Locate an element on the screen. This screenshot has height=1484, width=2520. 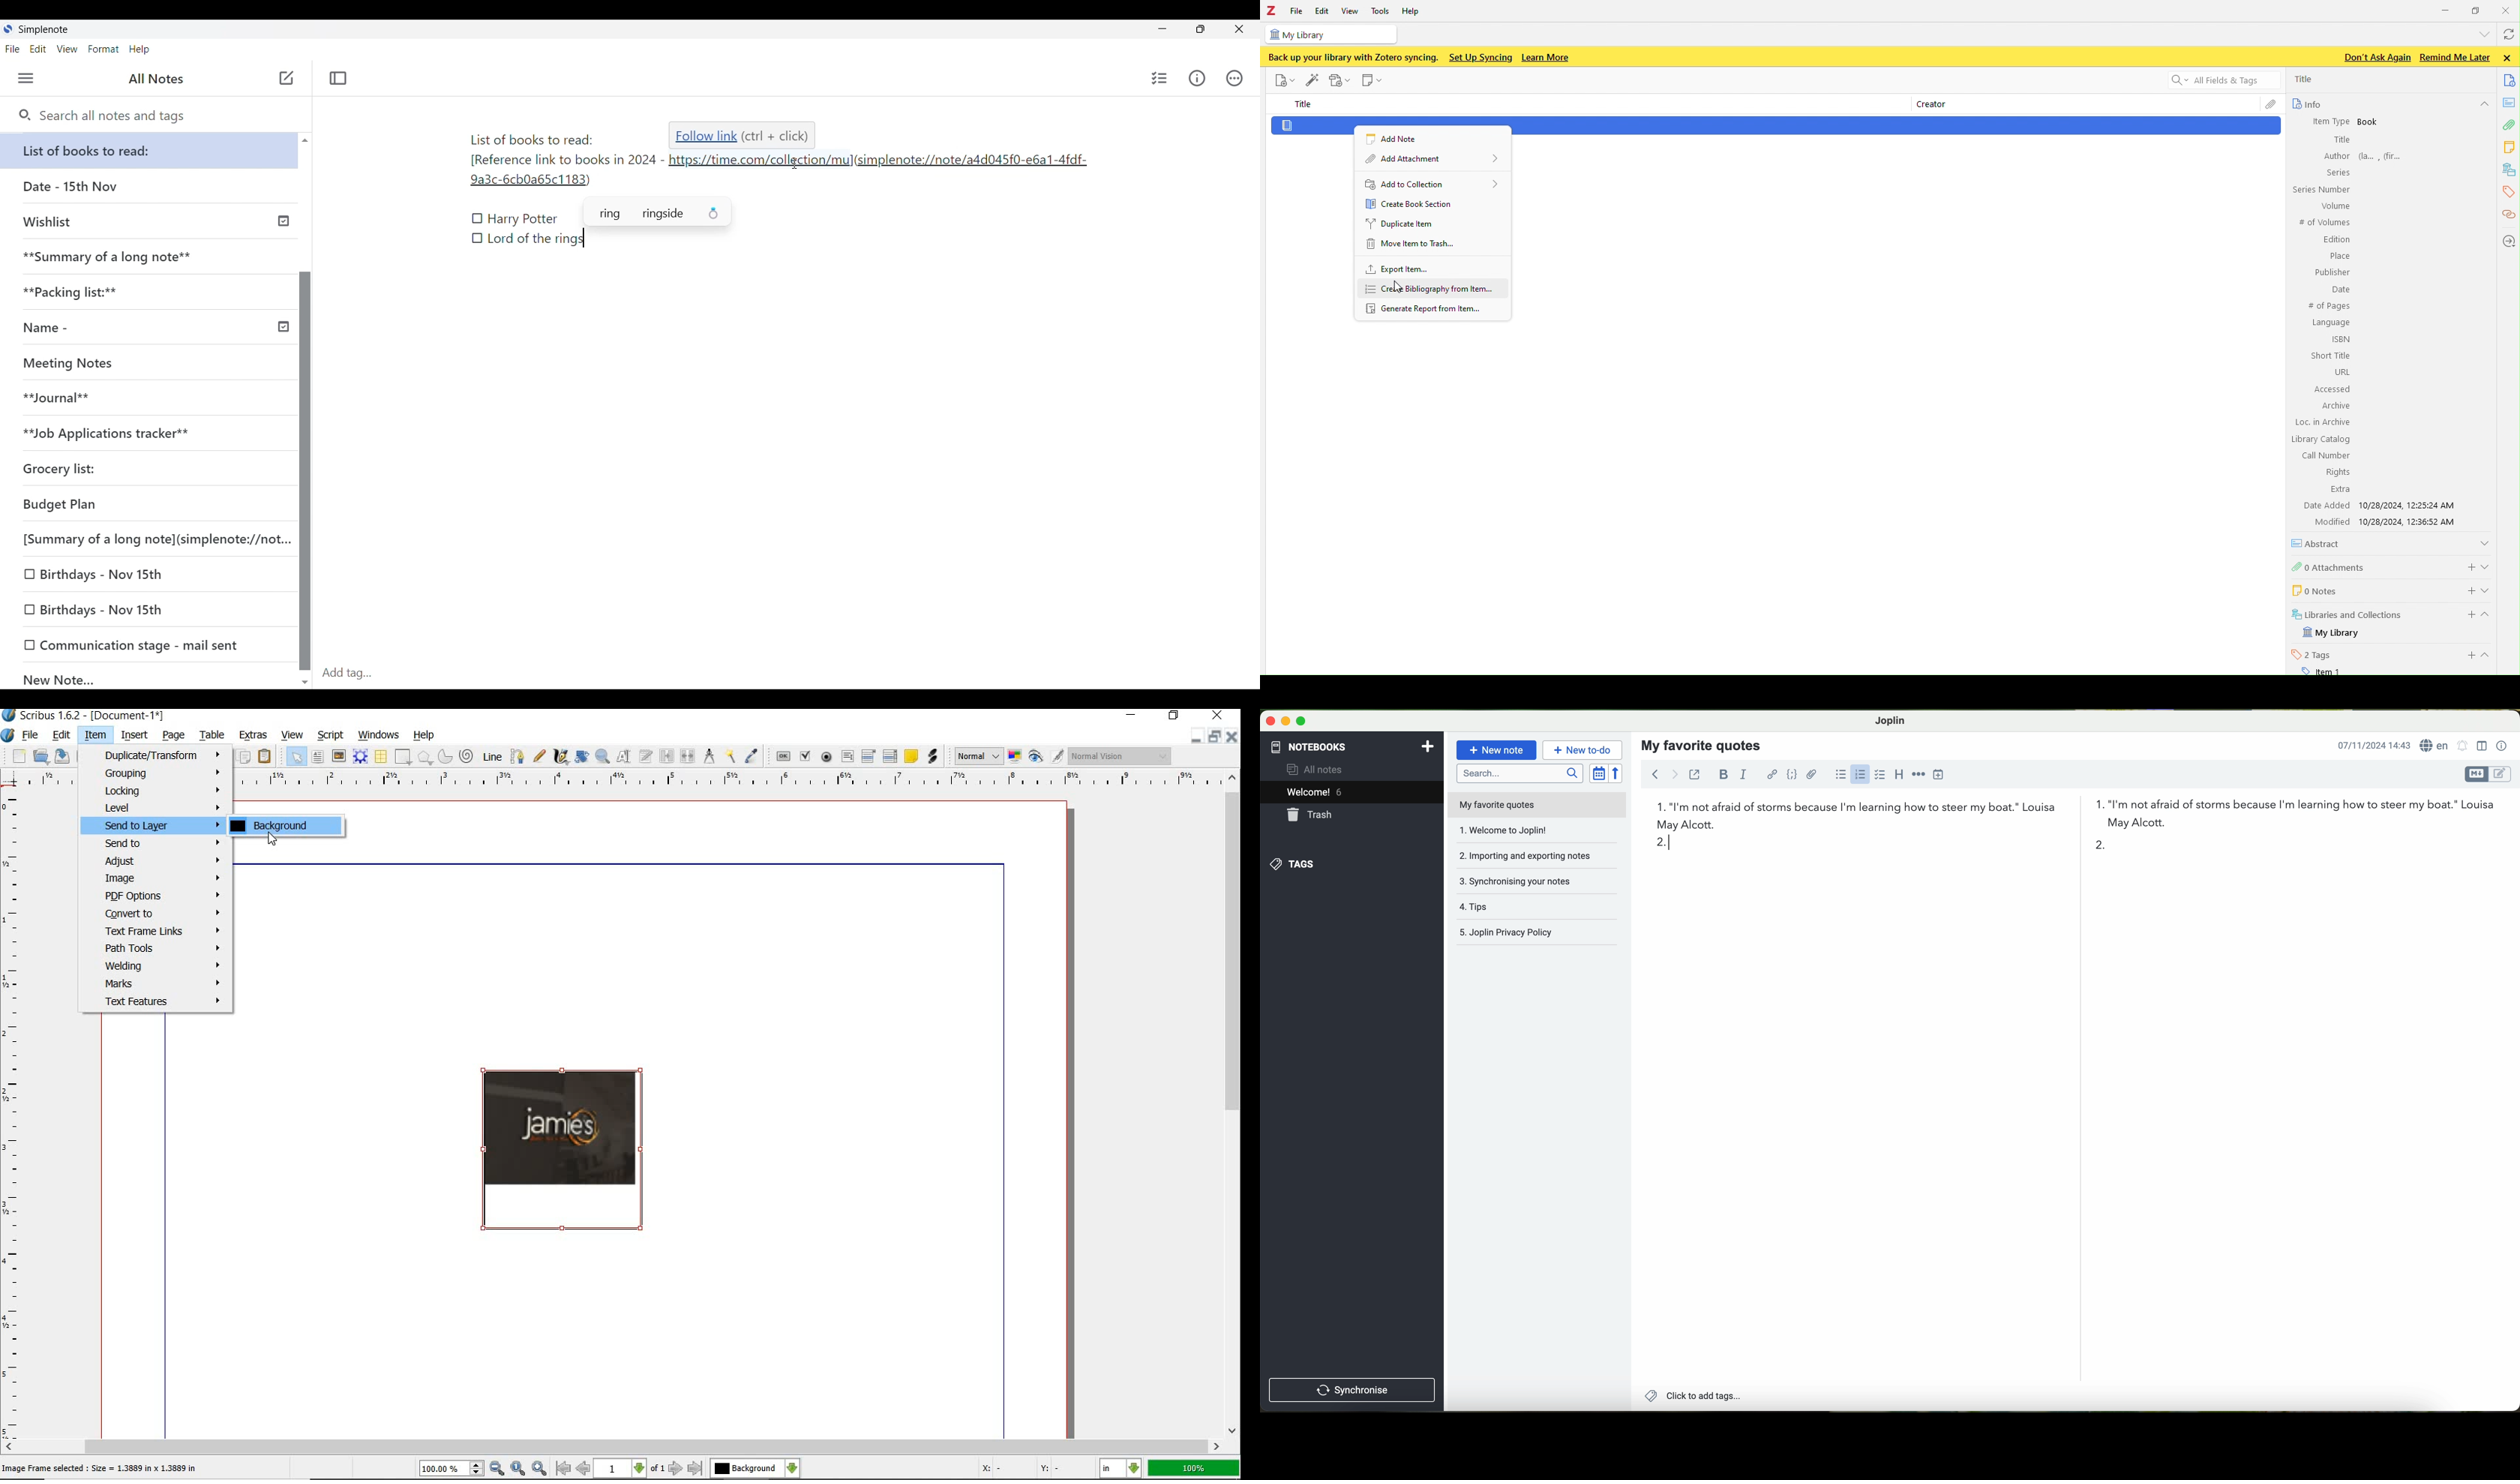
hide is located at coordinates (2483, 105).